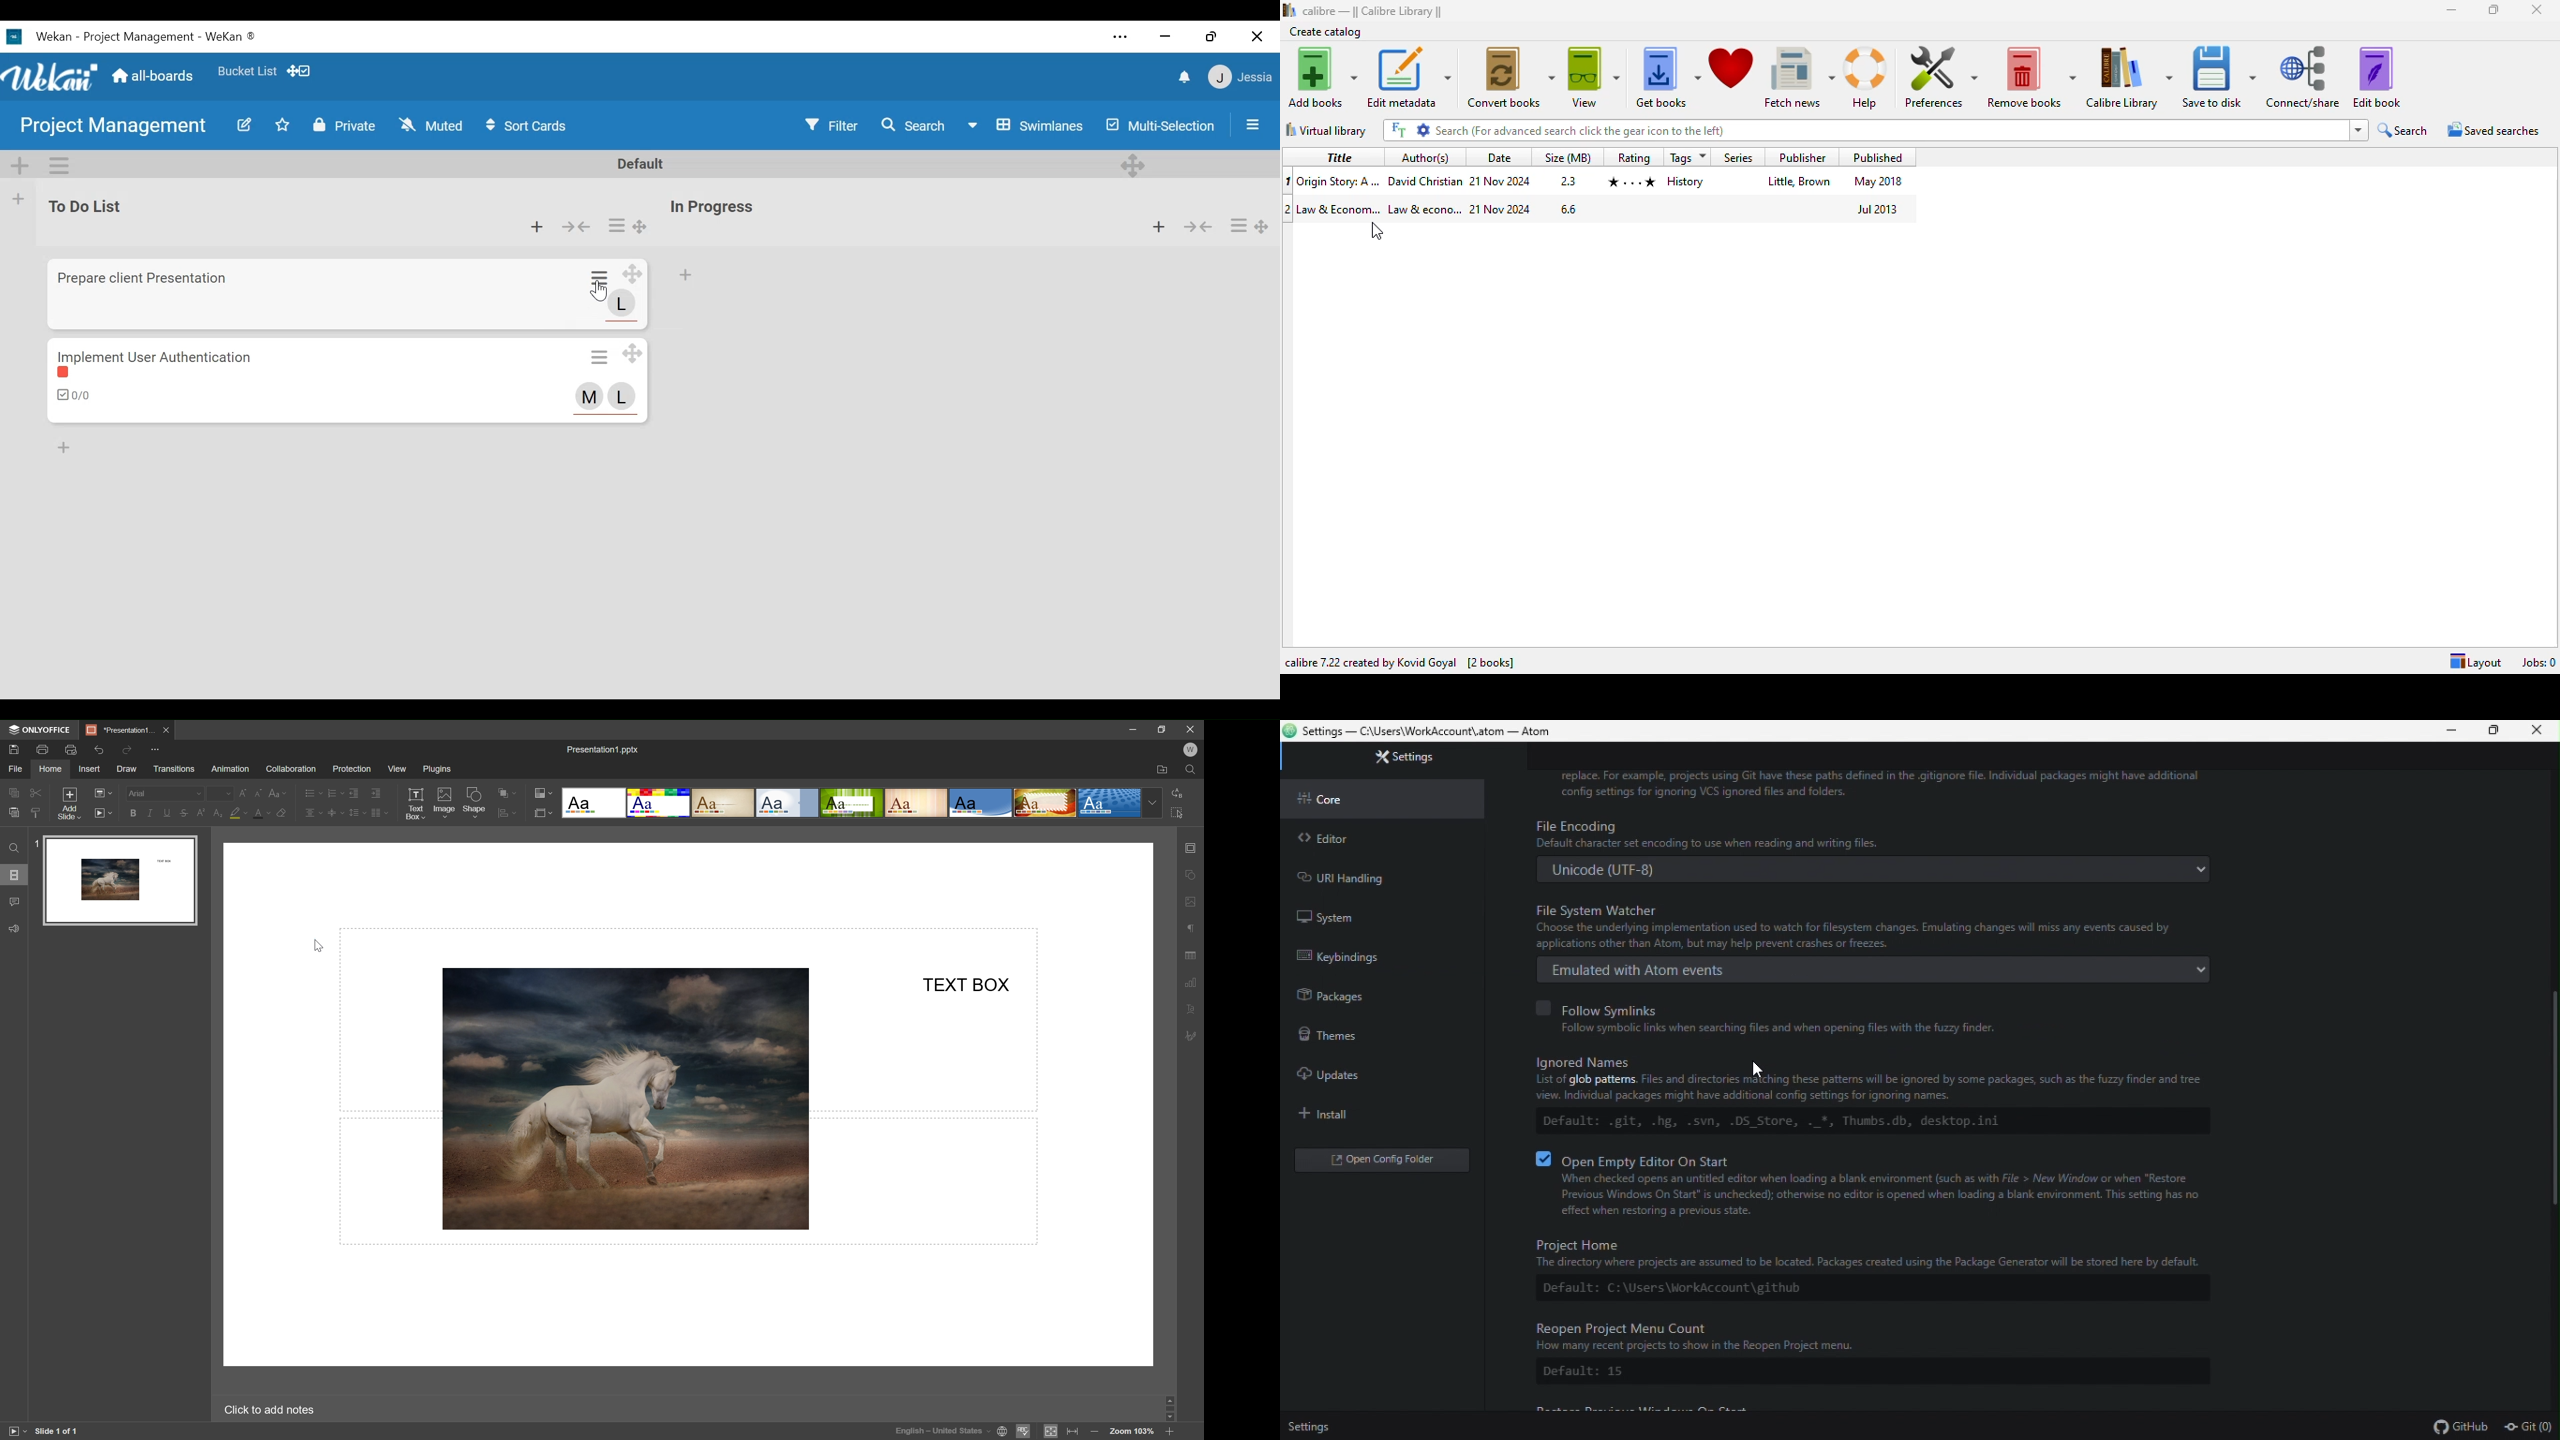 This screenshot has width=2576, height=1456. I want to click on scroll bar, so click(2552, 1102).